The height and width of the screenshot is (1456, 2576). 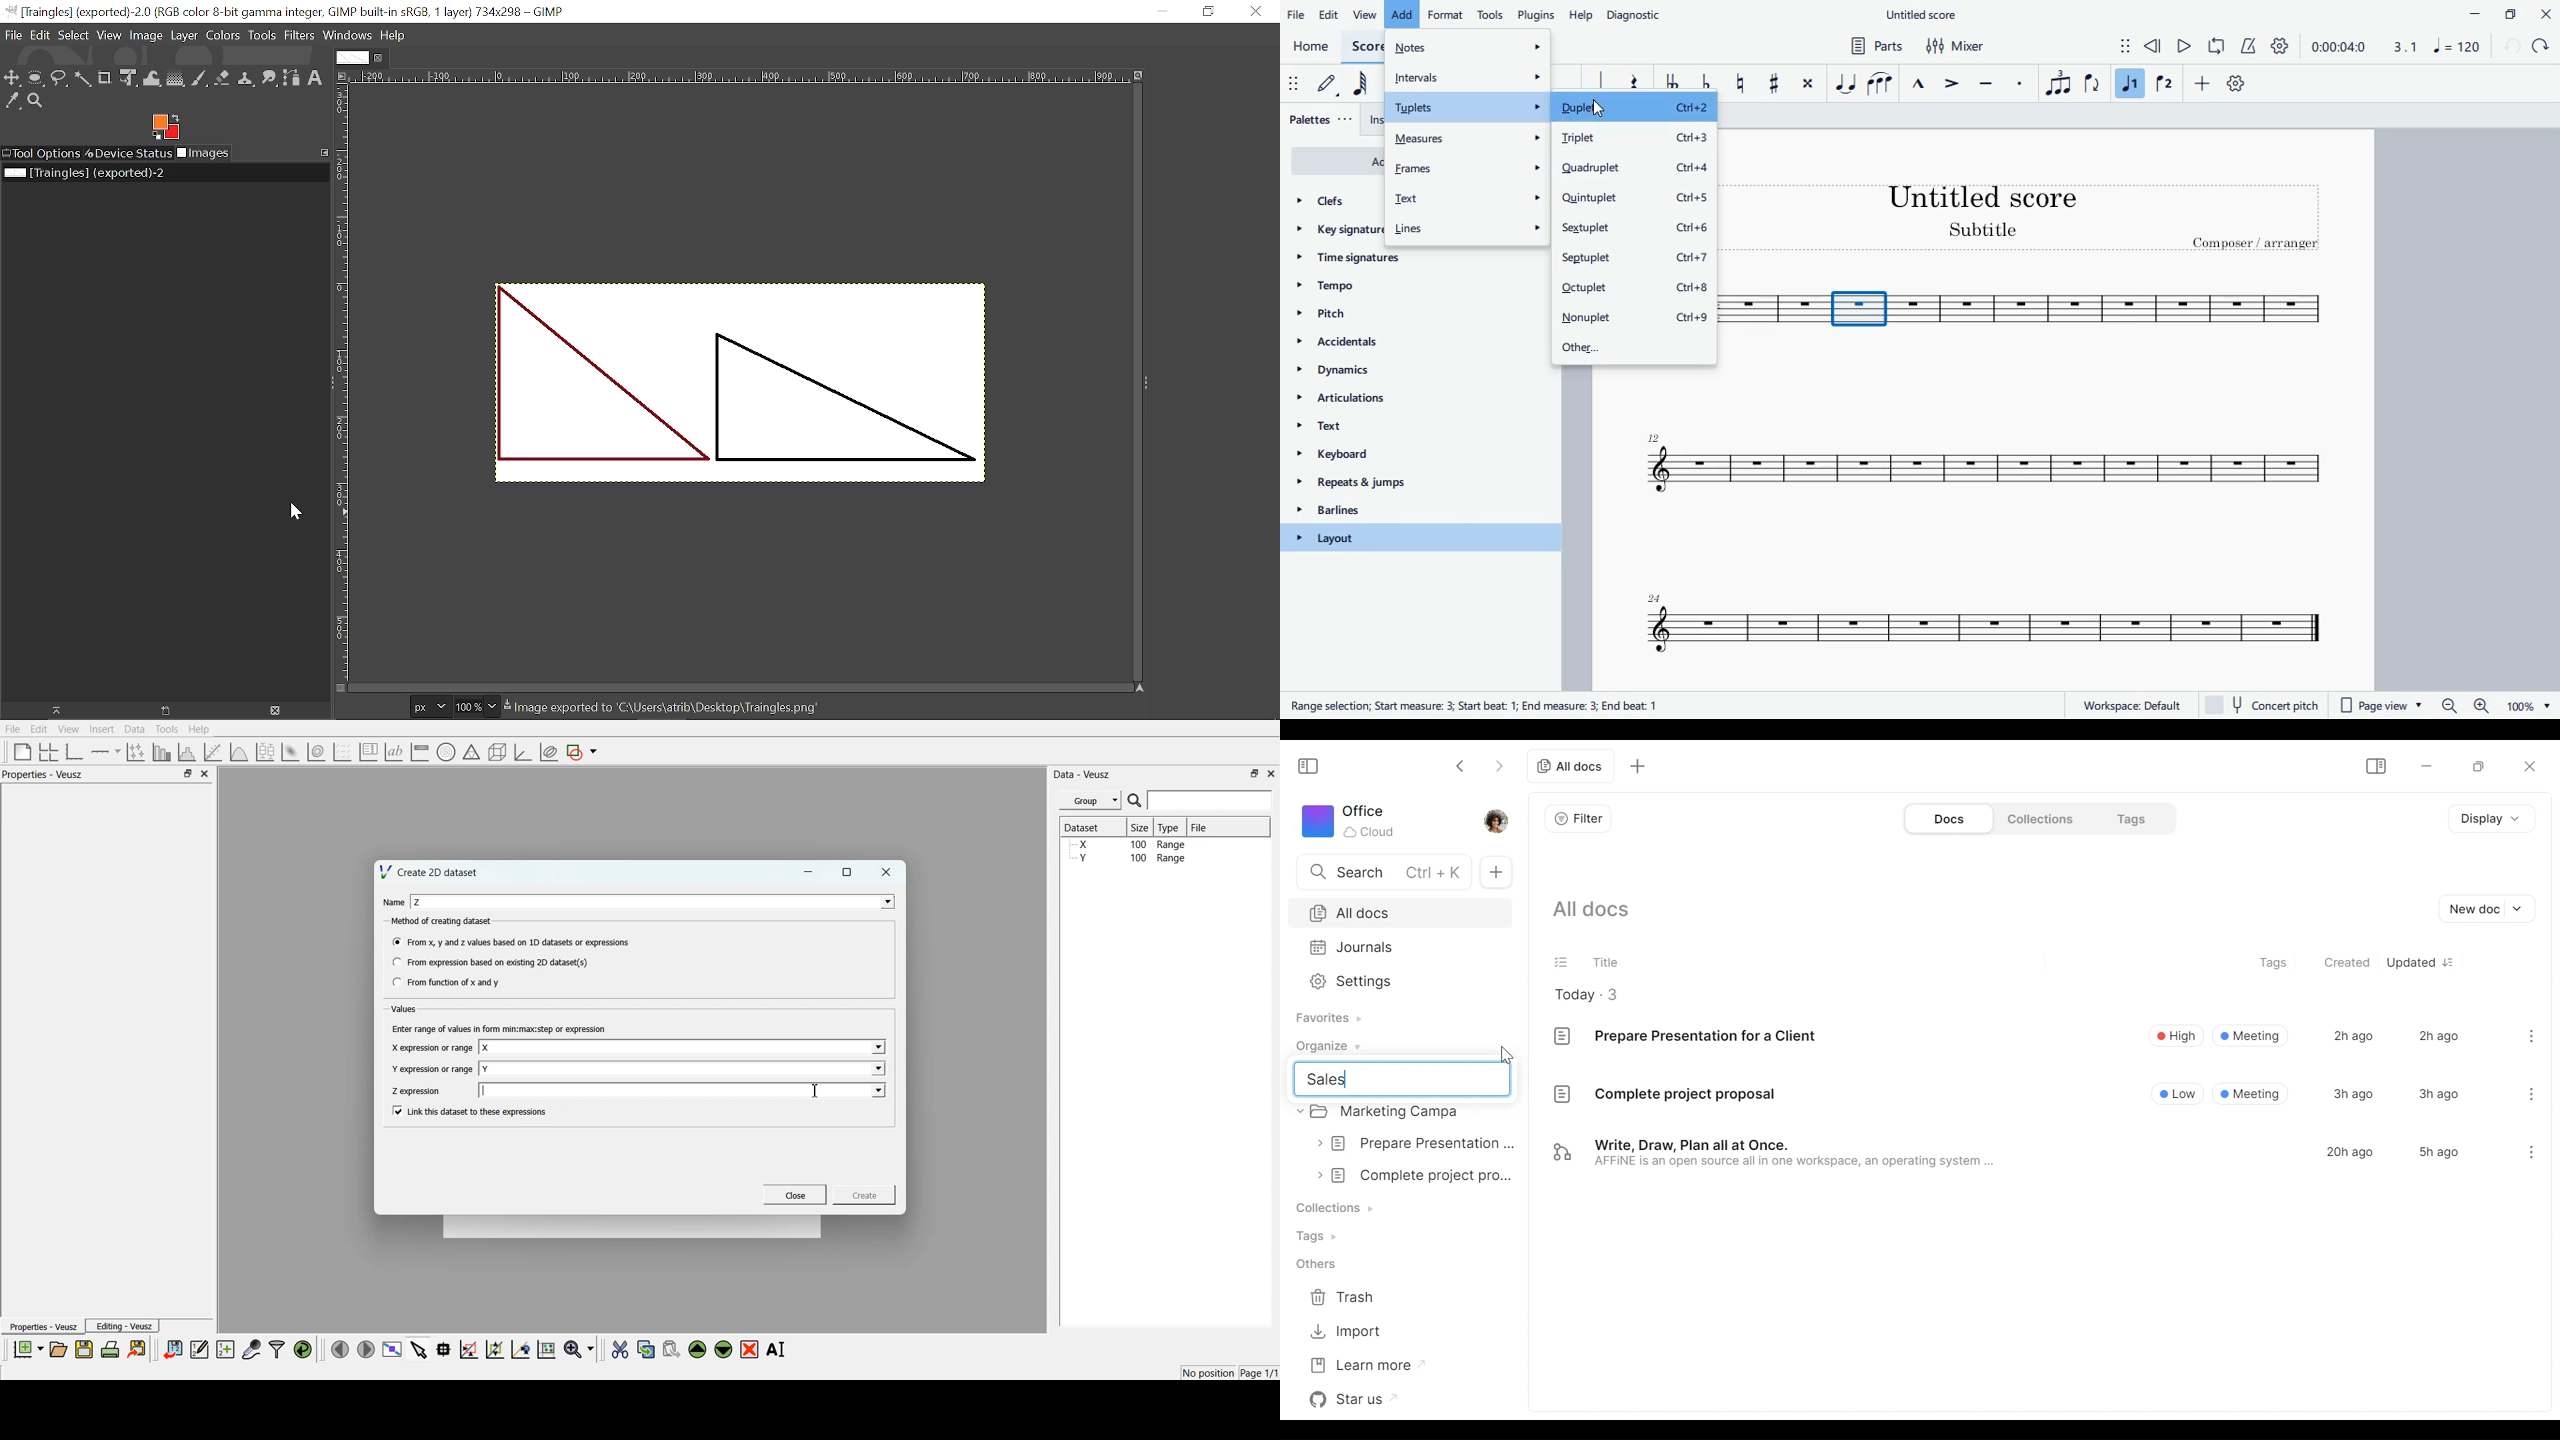 What do you see at coordinates (1332, 14) in the screenshot?
I see `edit` at bounding box center [1332, 14].